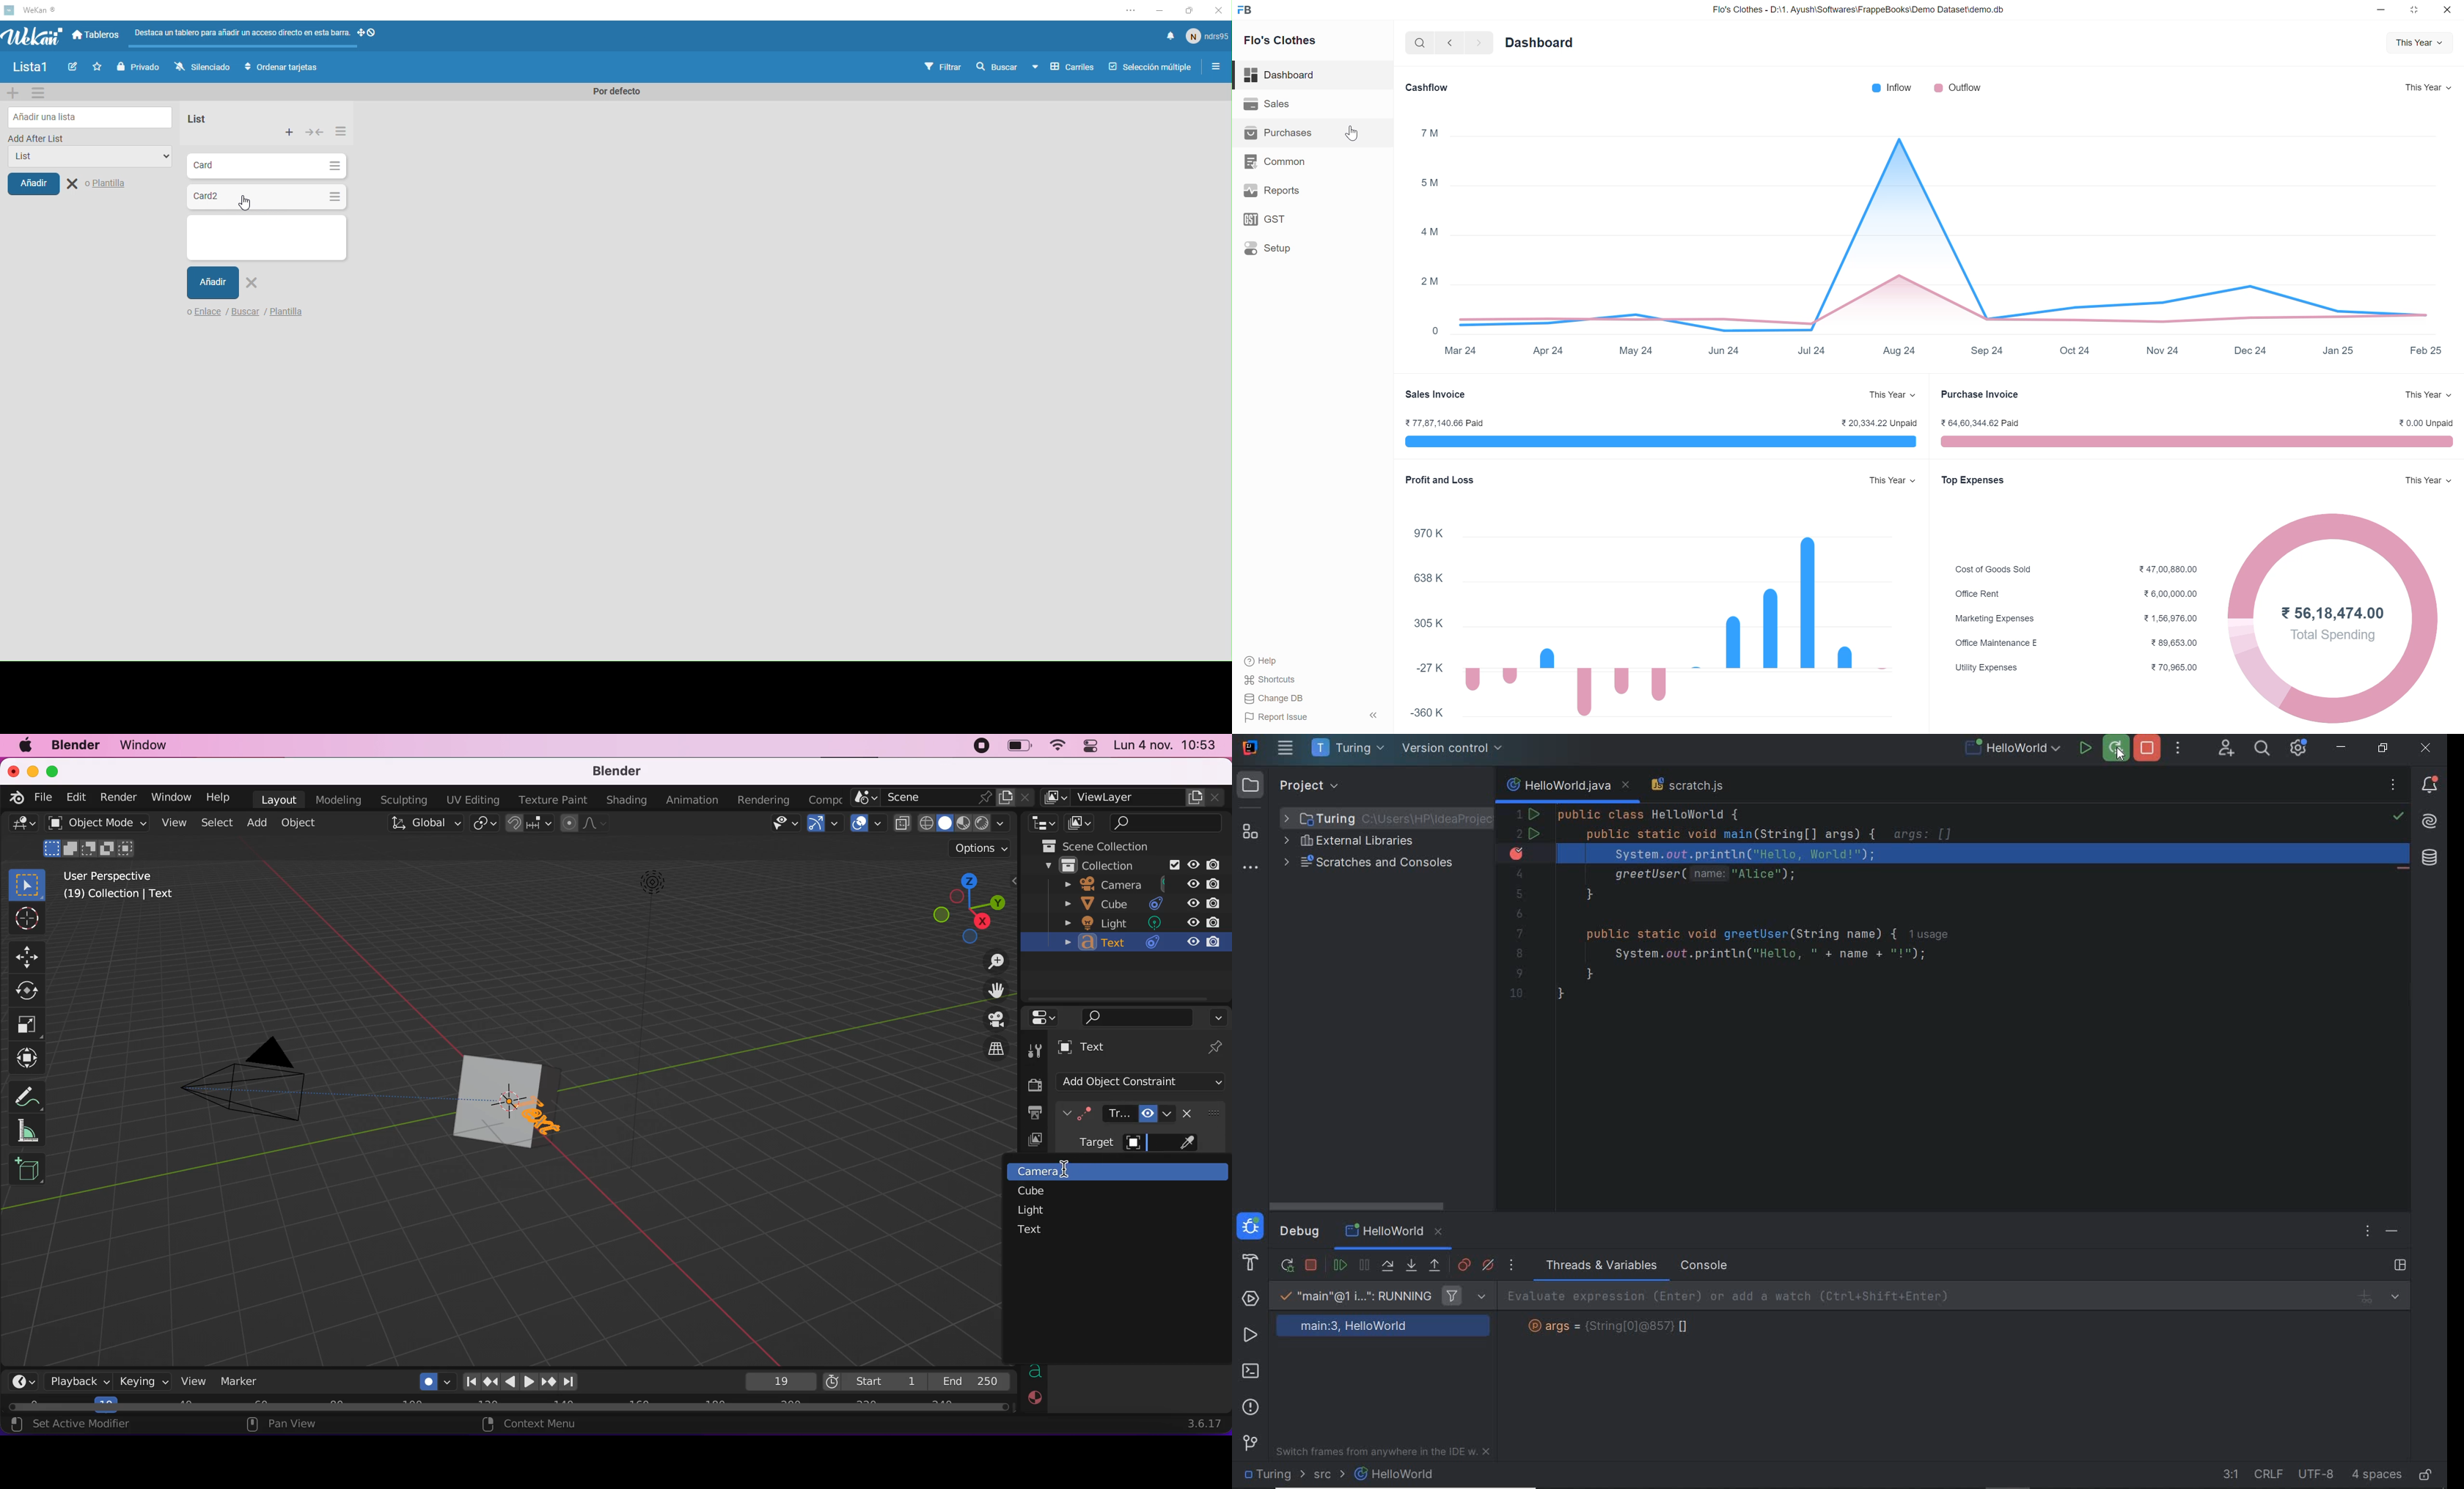  I want to click on Sales invoice Paid and Unpaid range, so click(1661, 441).